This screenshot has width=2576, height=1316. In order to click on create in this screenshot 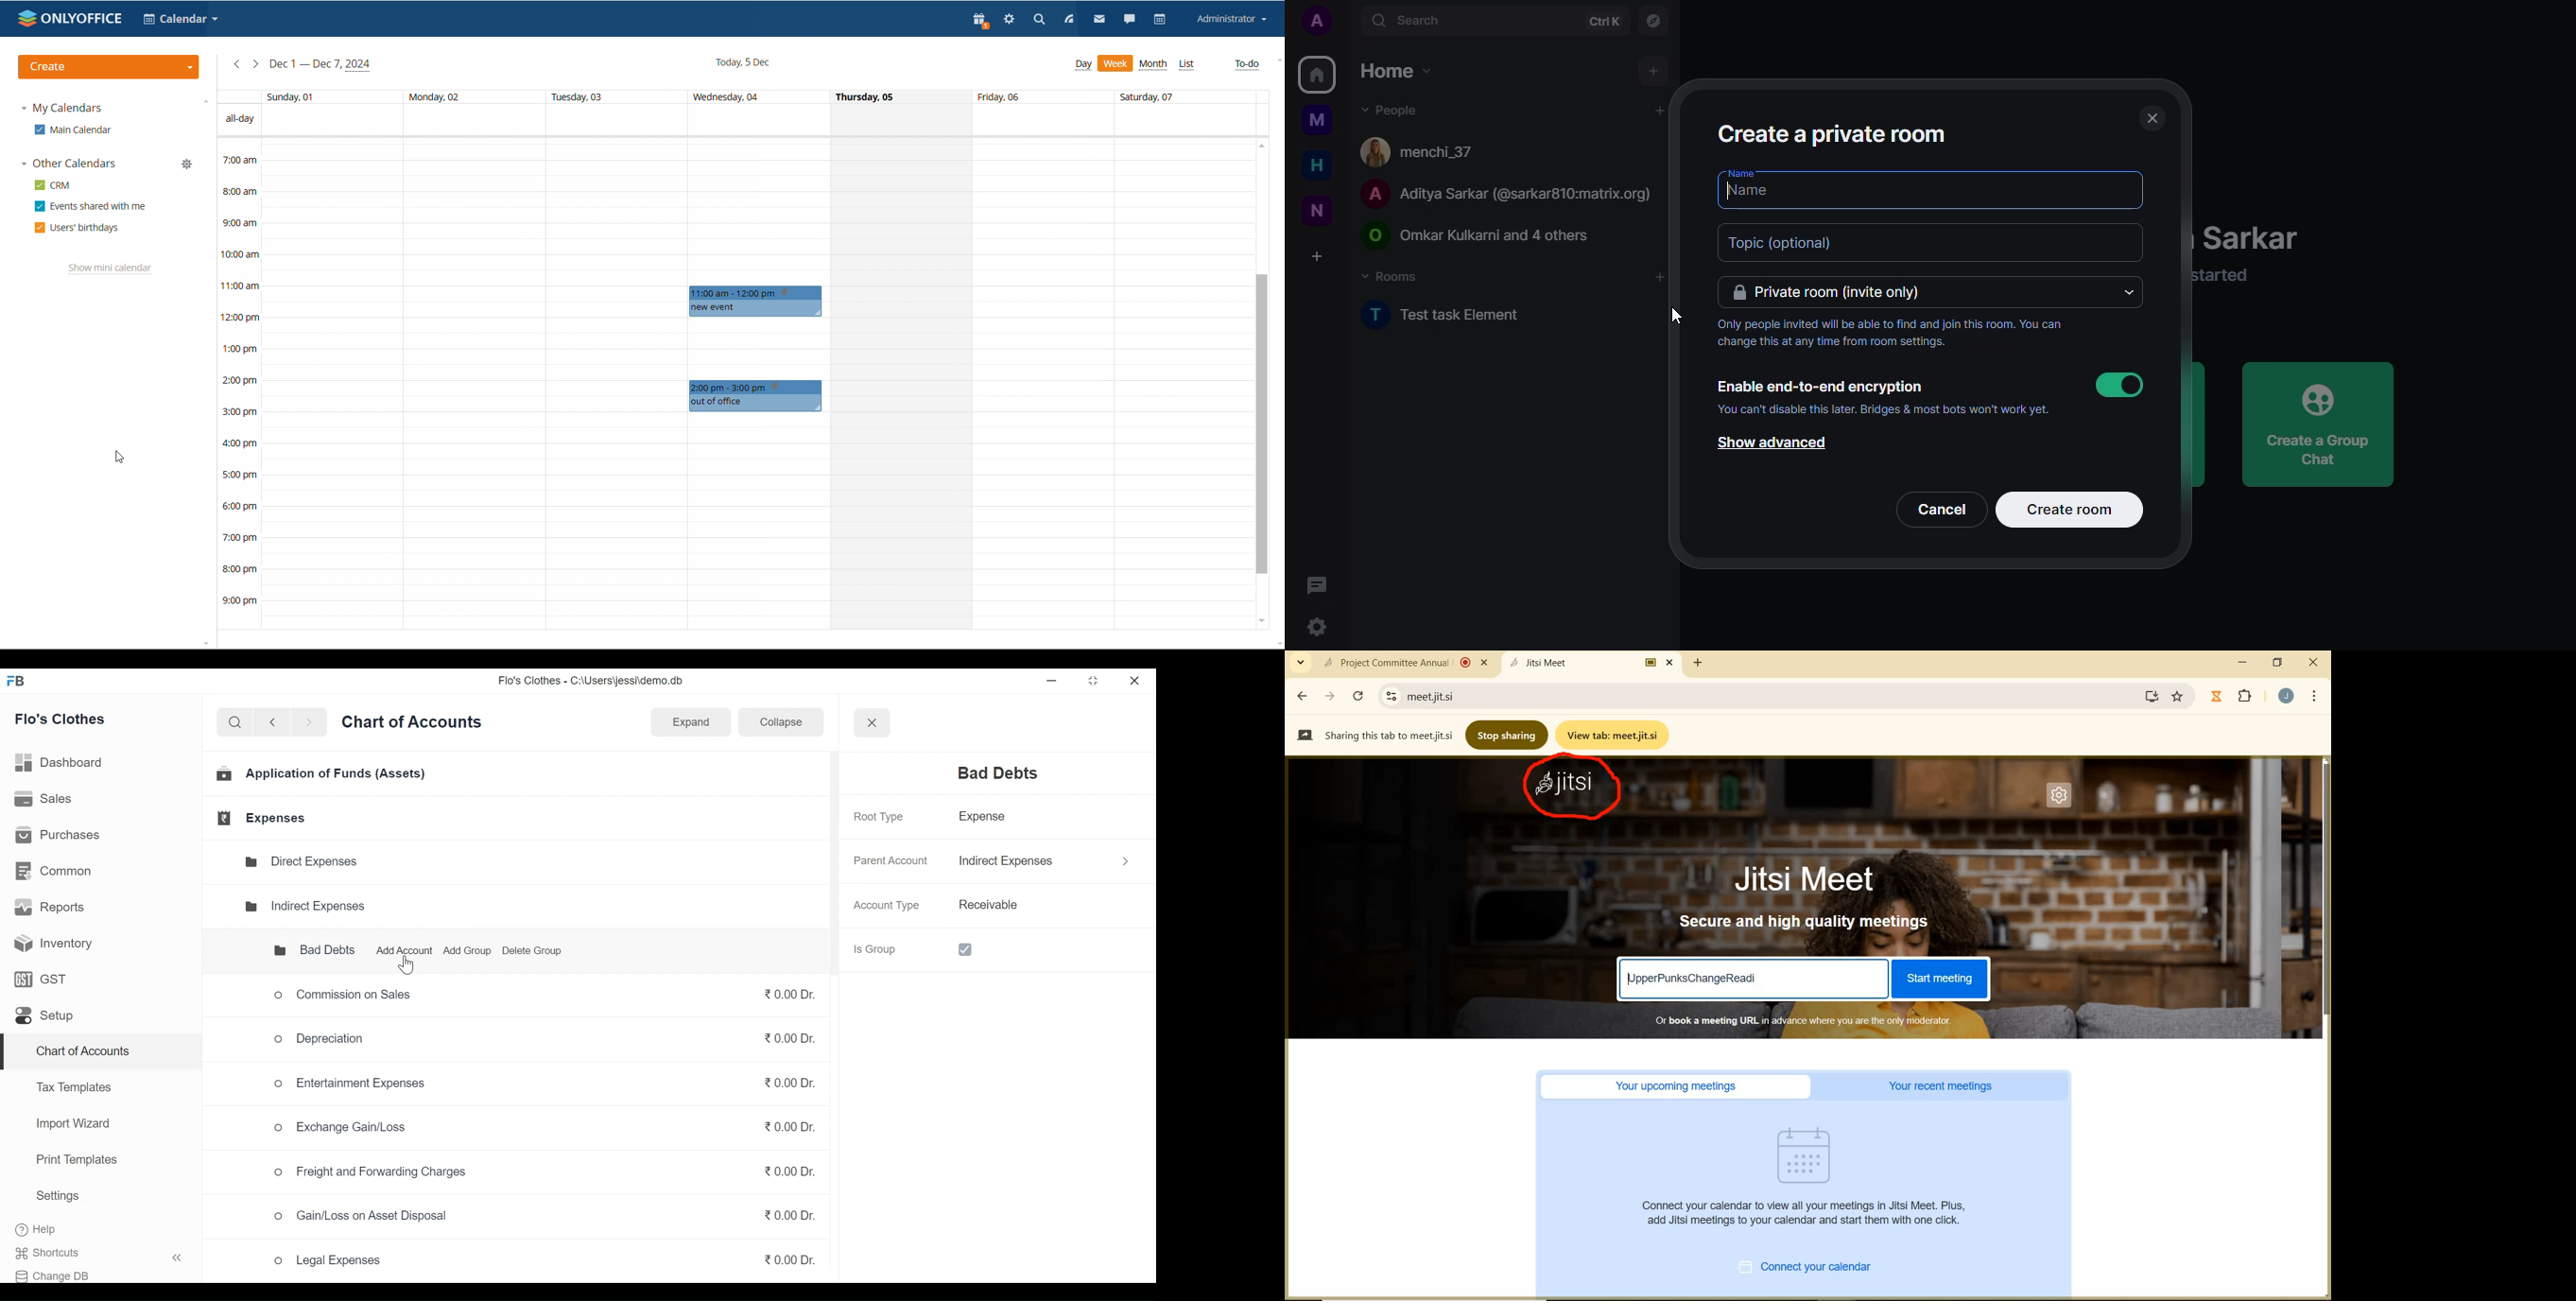, I will do `click(109, 68)`.